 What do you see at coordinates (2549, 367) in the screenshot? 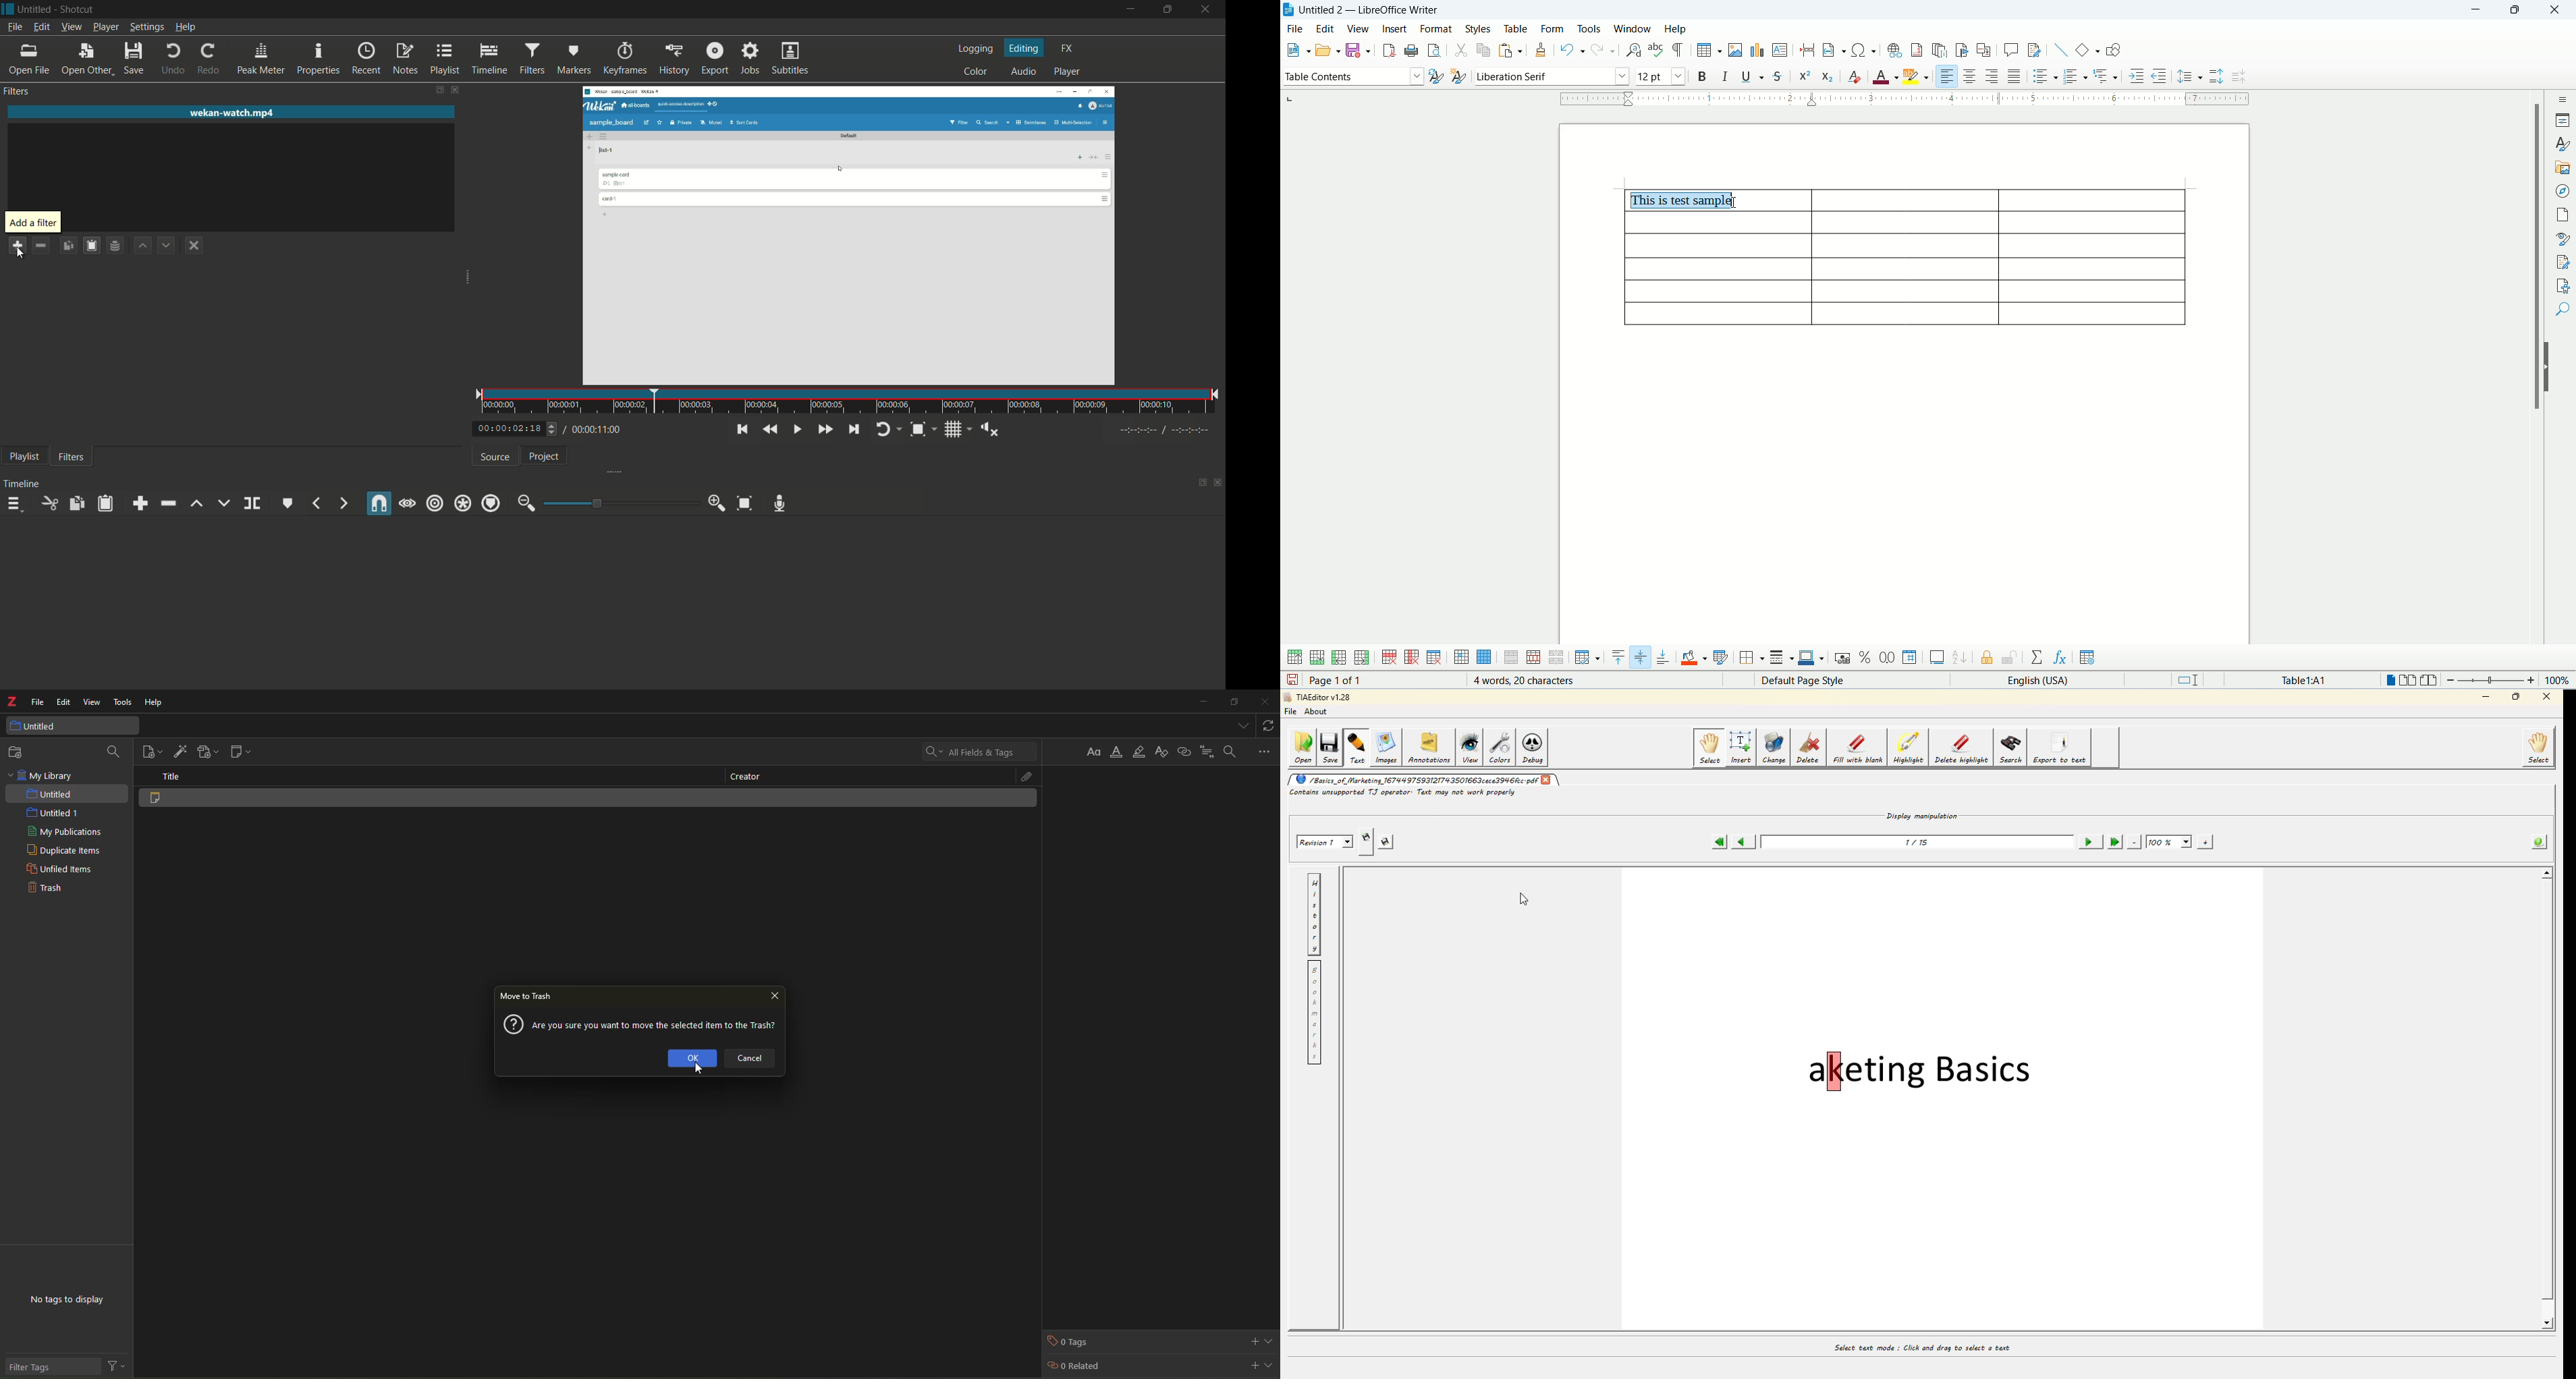
I see `hide` at bounding box center [2549, 367].